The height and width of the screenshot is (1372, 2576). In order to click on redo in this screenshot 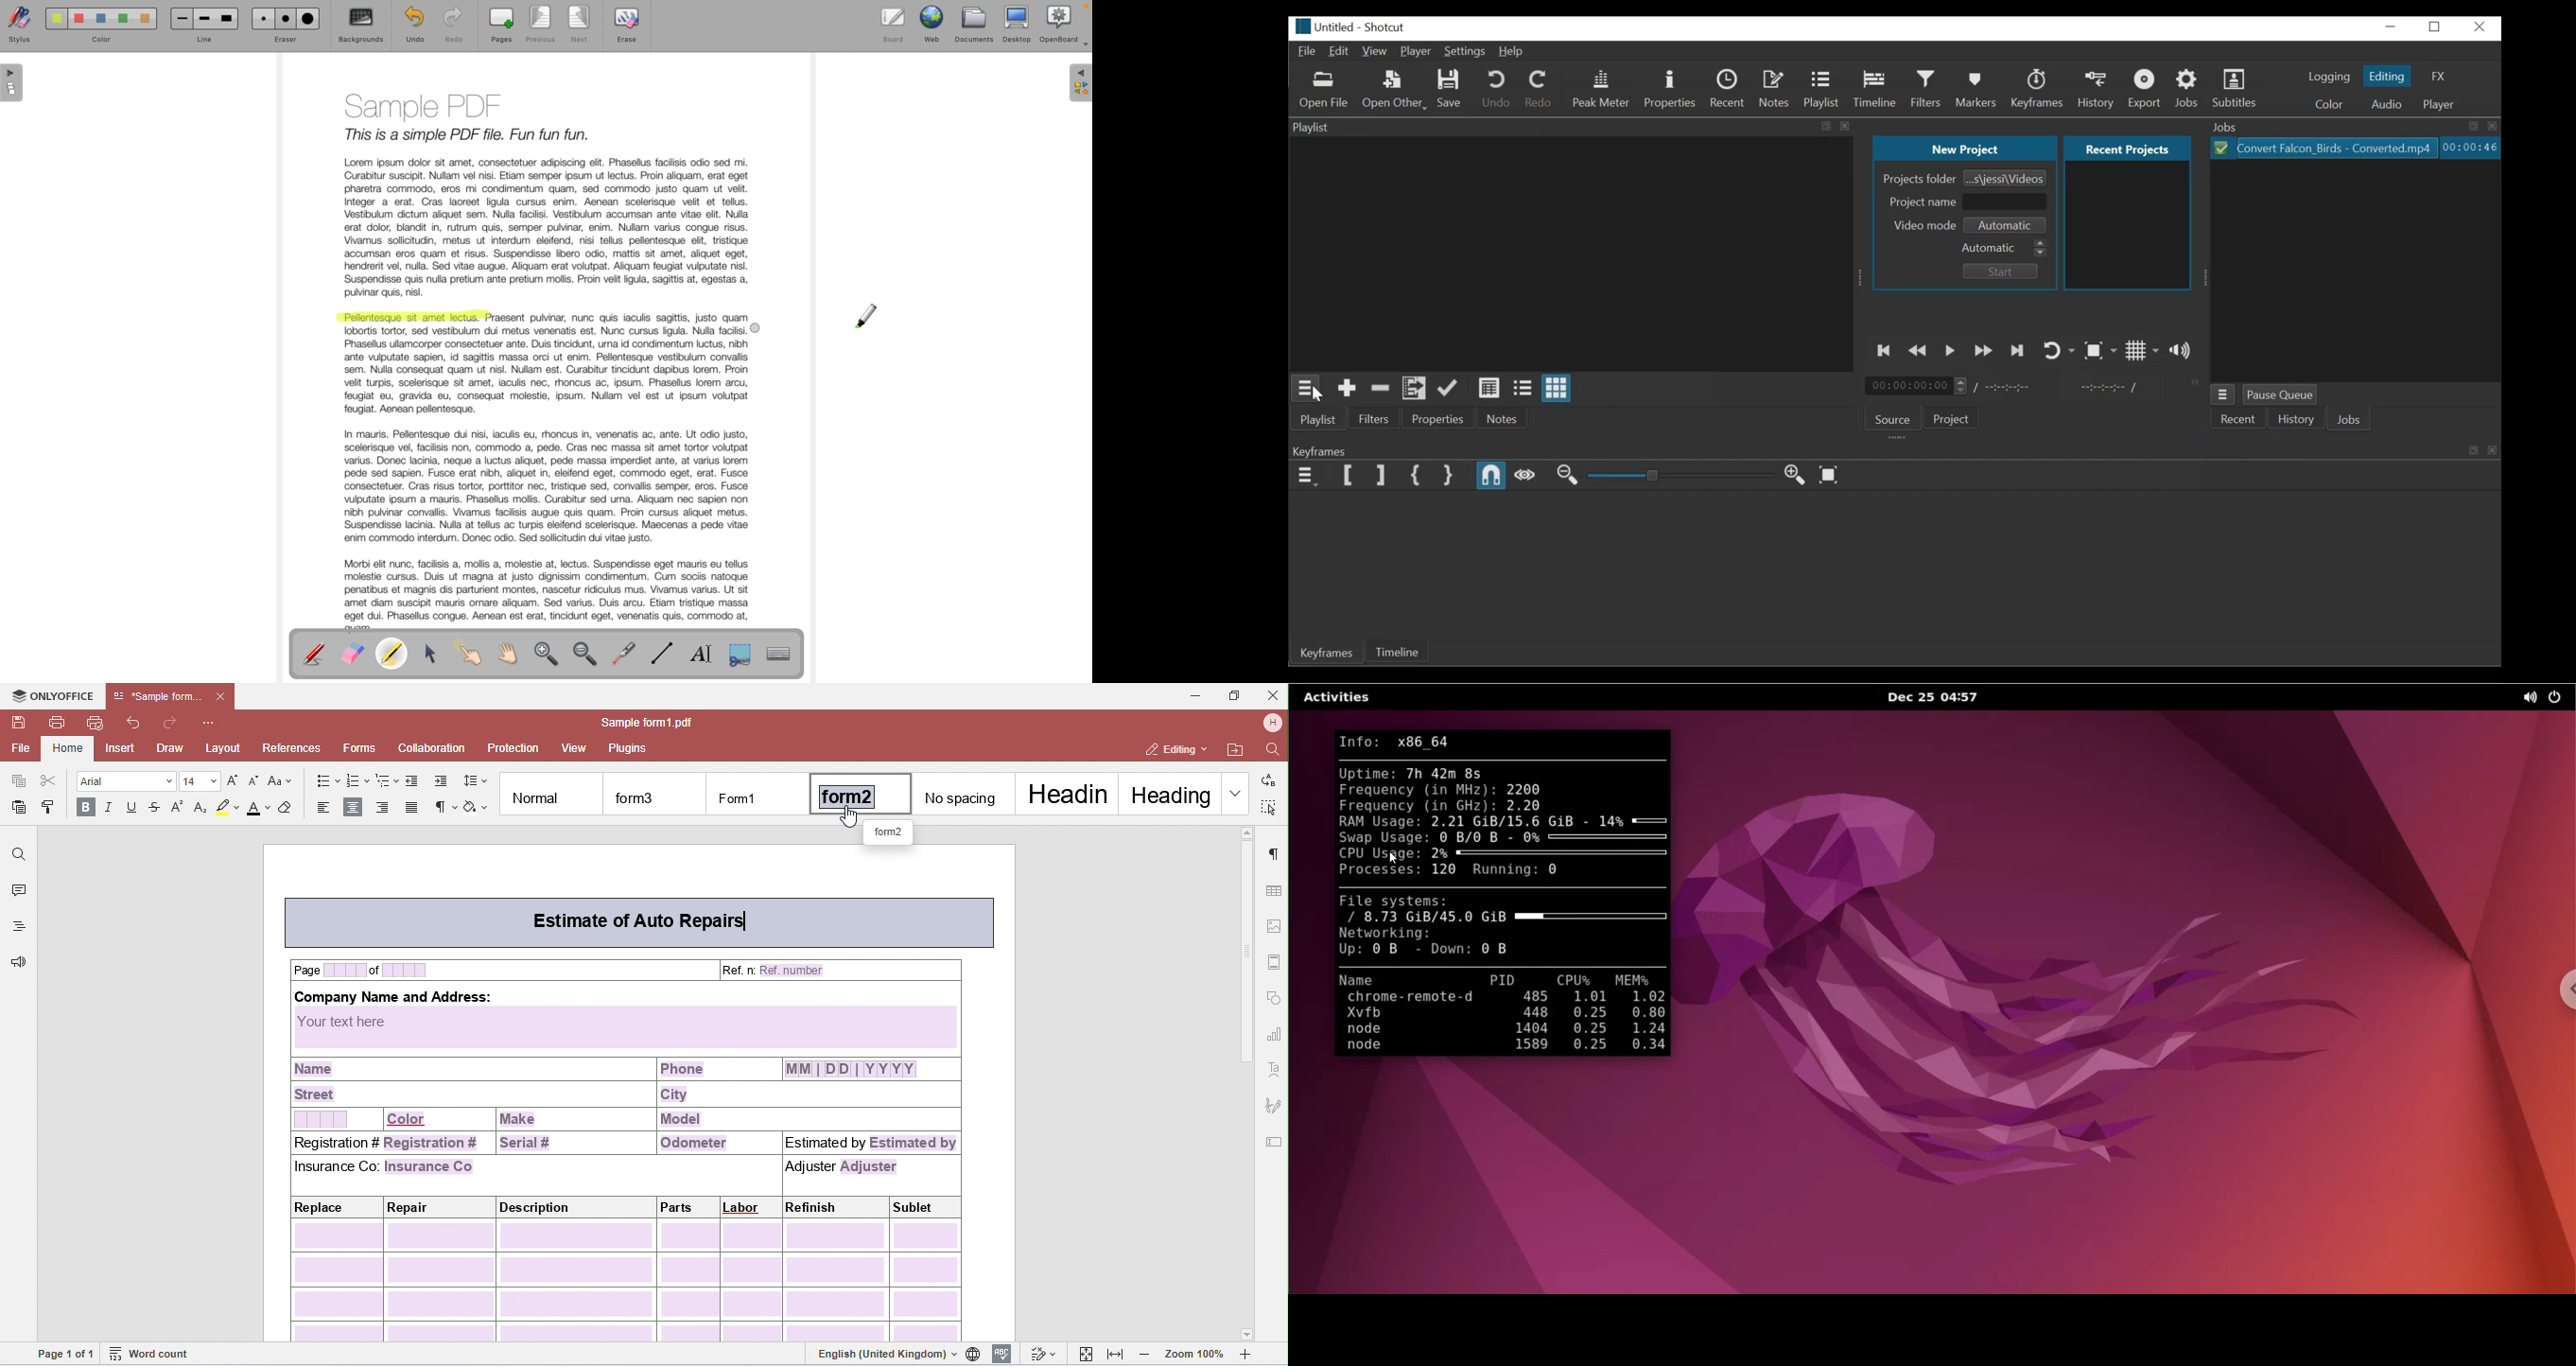, I will do `click(453, 26)`.